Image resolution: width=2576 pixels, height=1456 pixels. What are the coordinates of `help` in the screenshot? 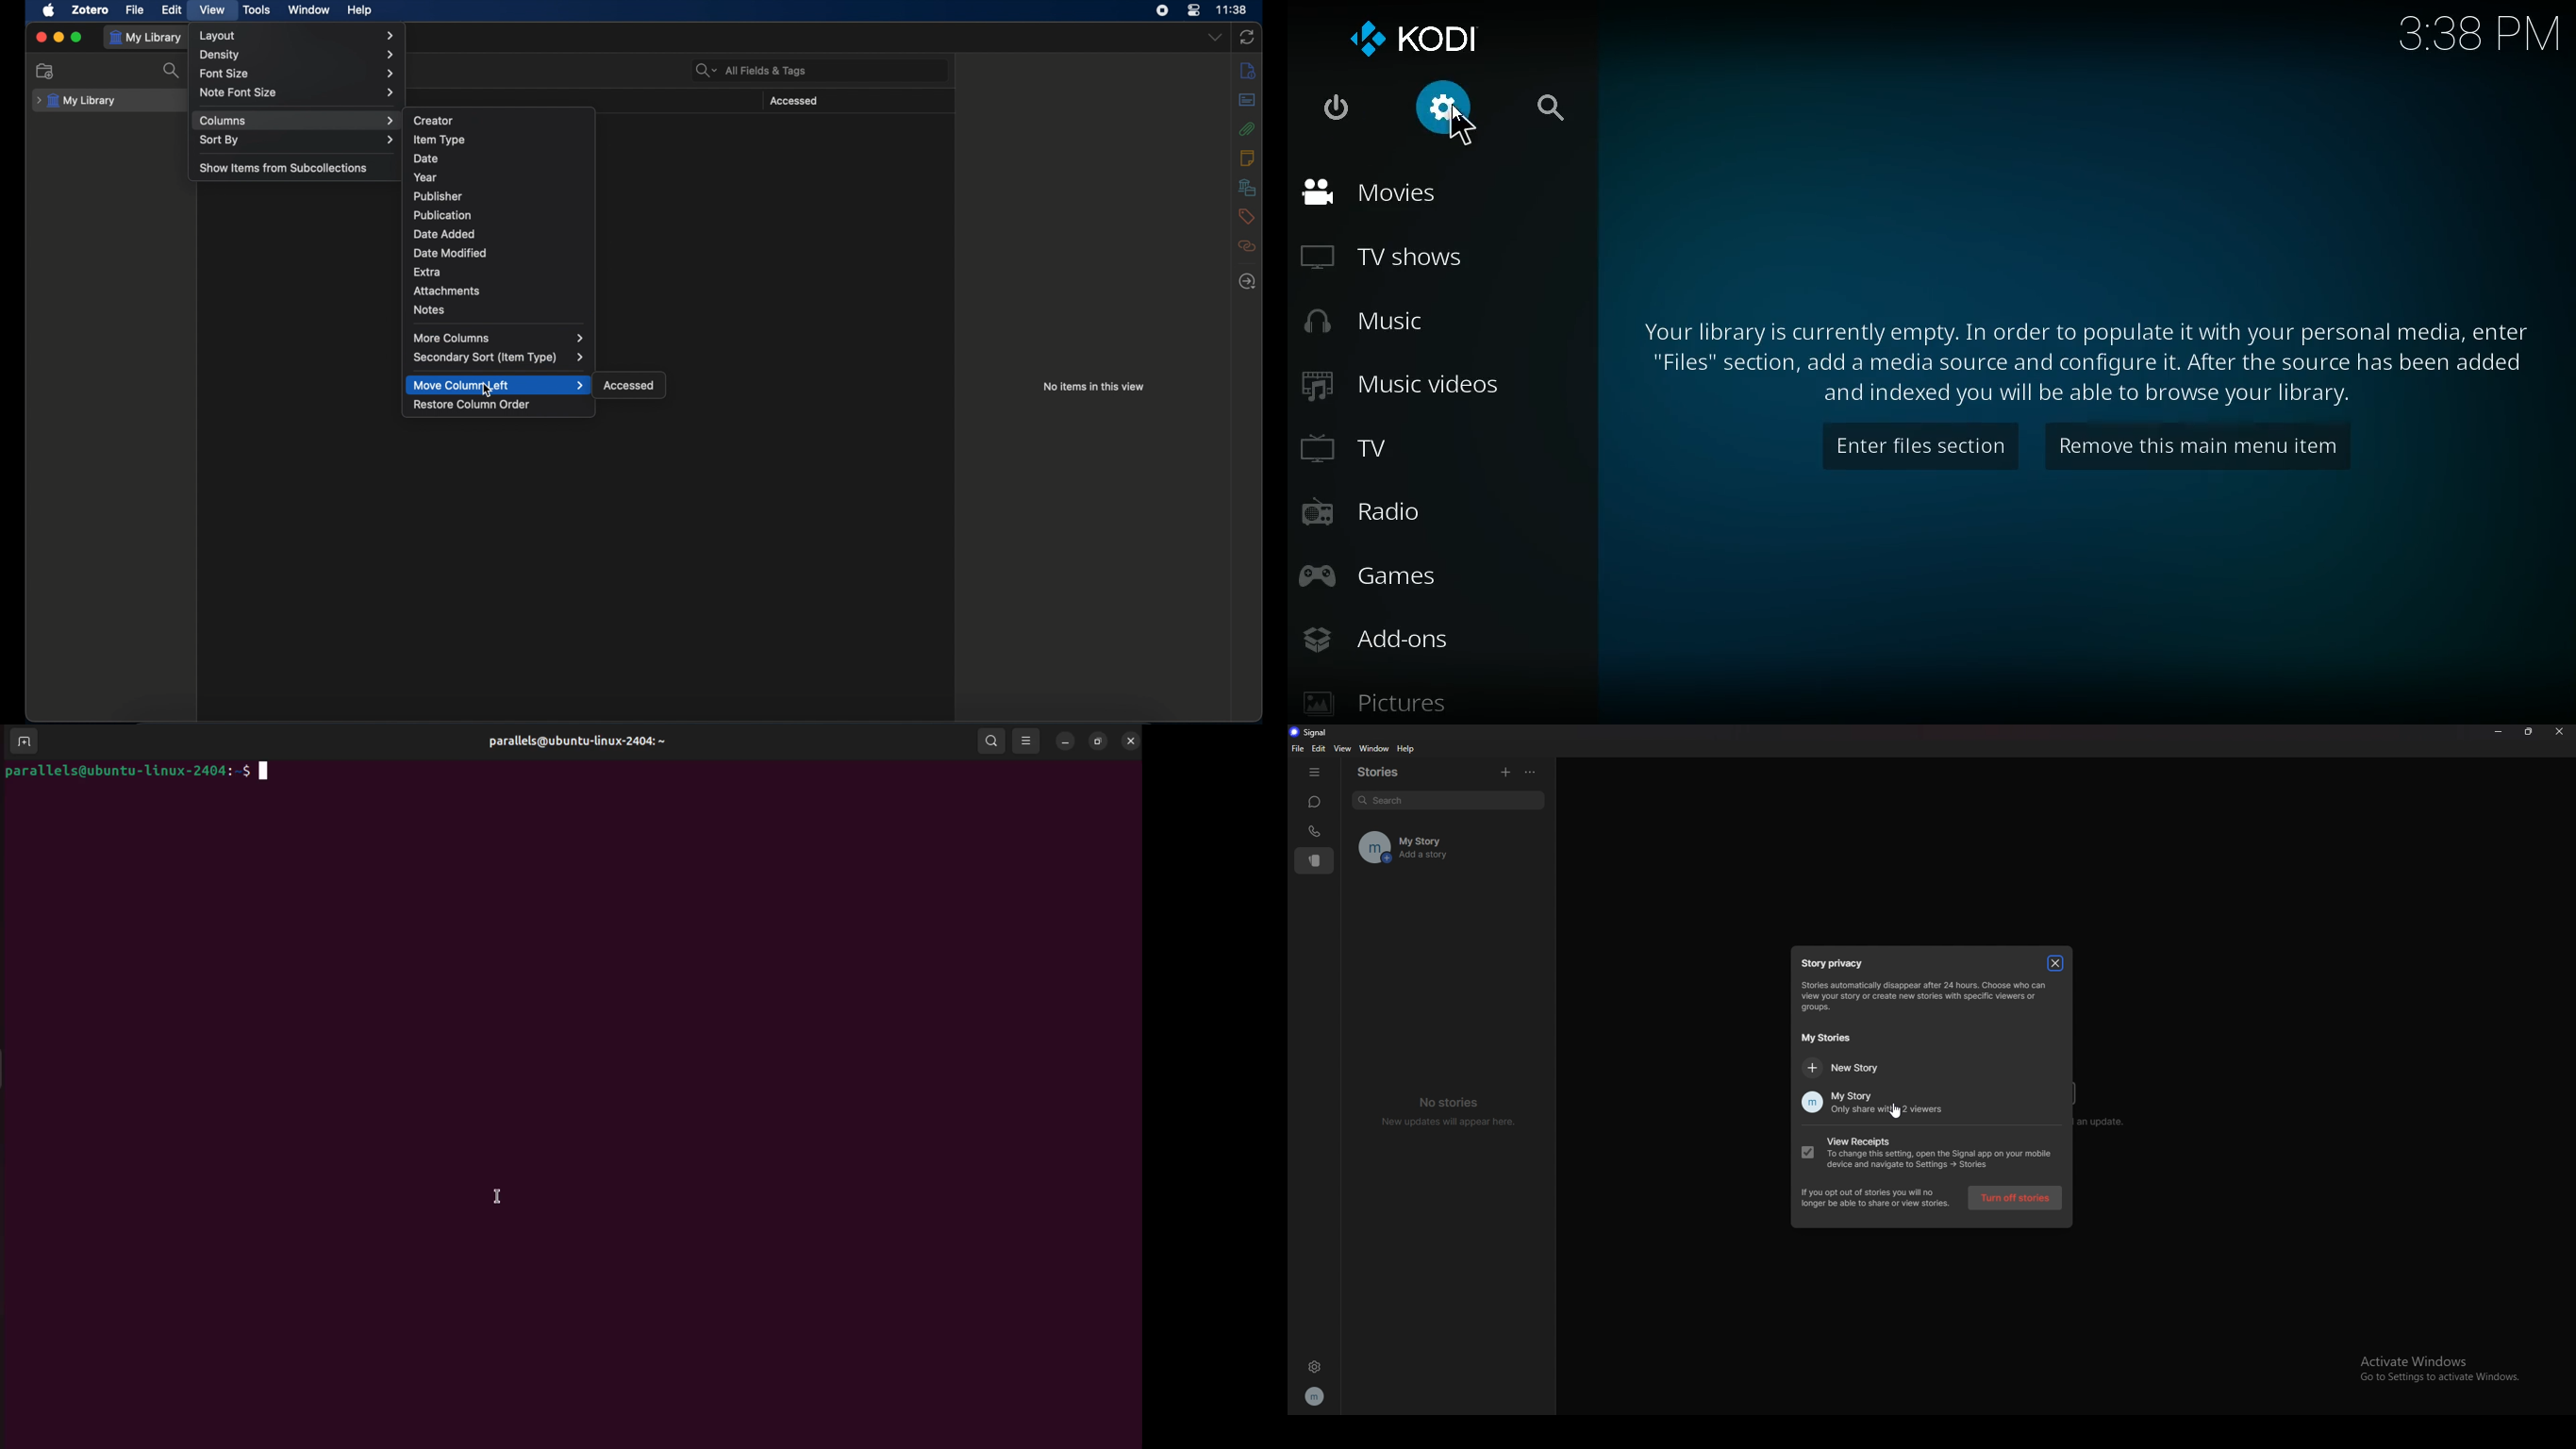 It's located at (361, 11).